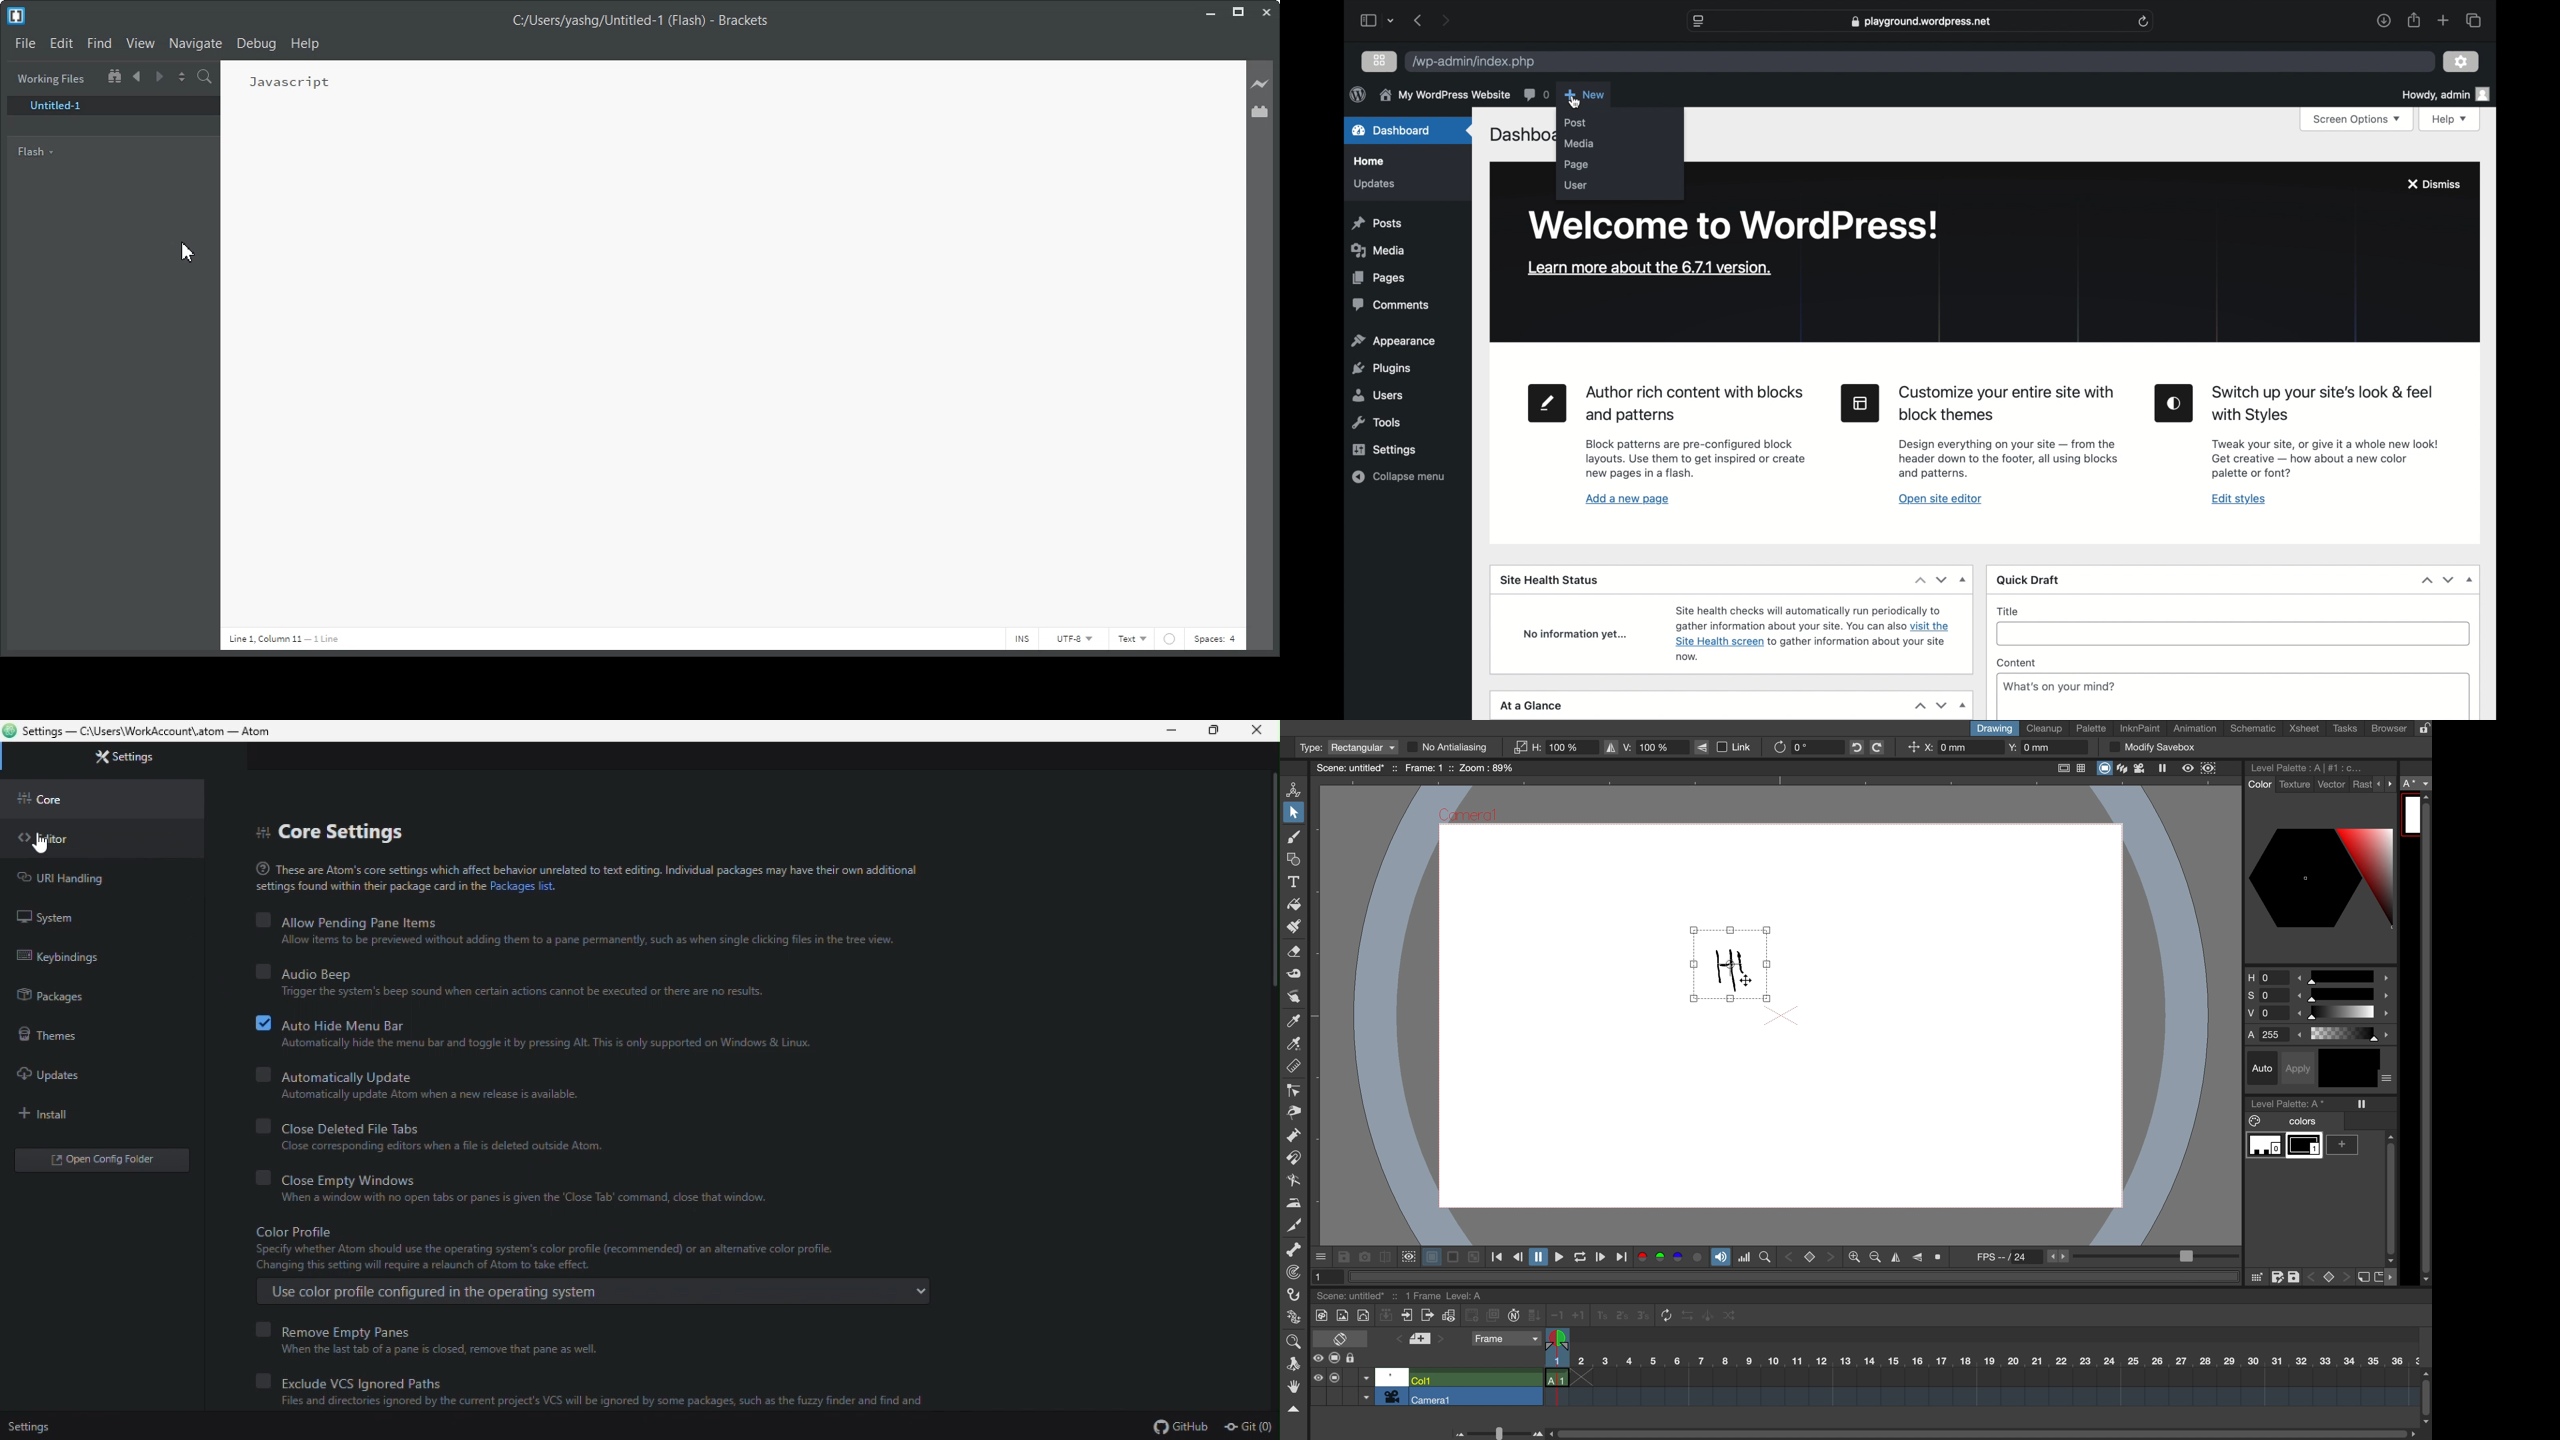 The height and width of the screenshot is (1456, 2576). I want to click on settings, so click(1385, 450).